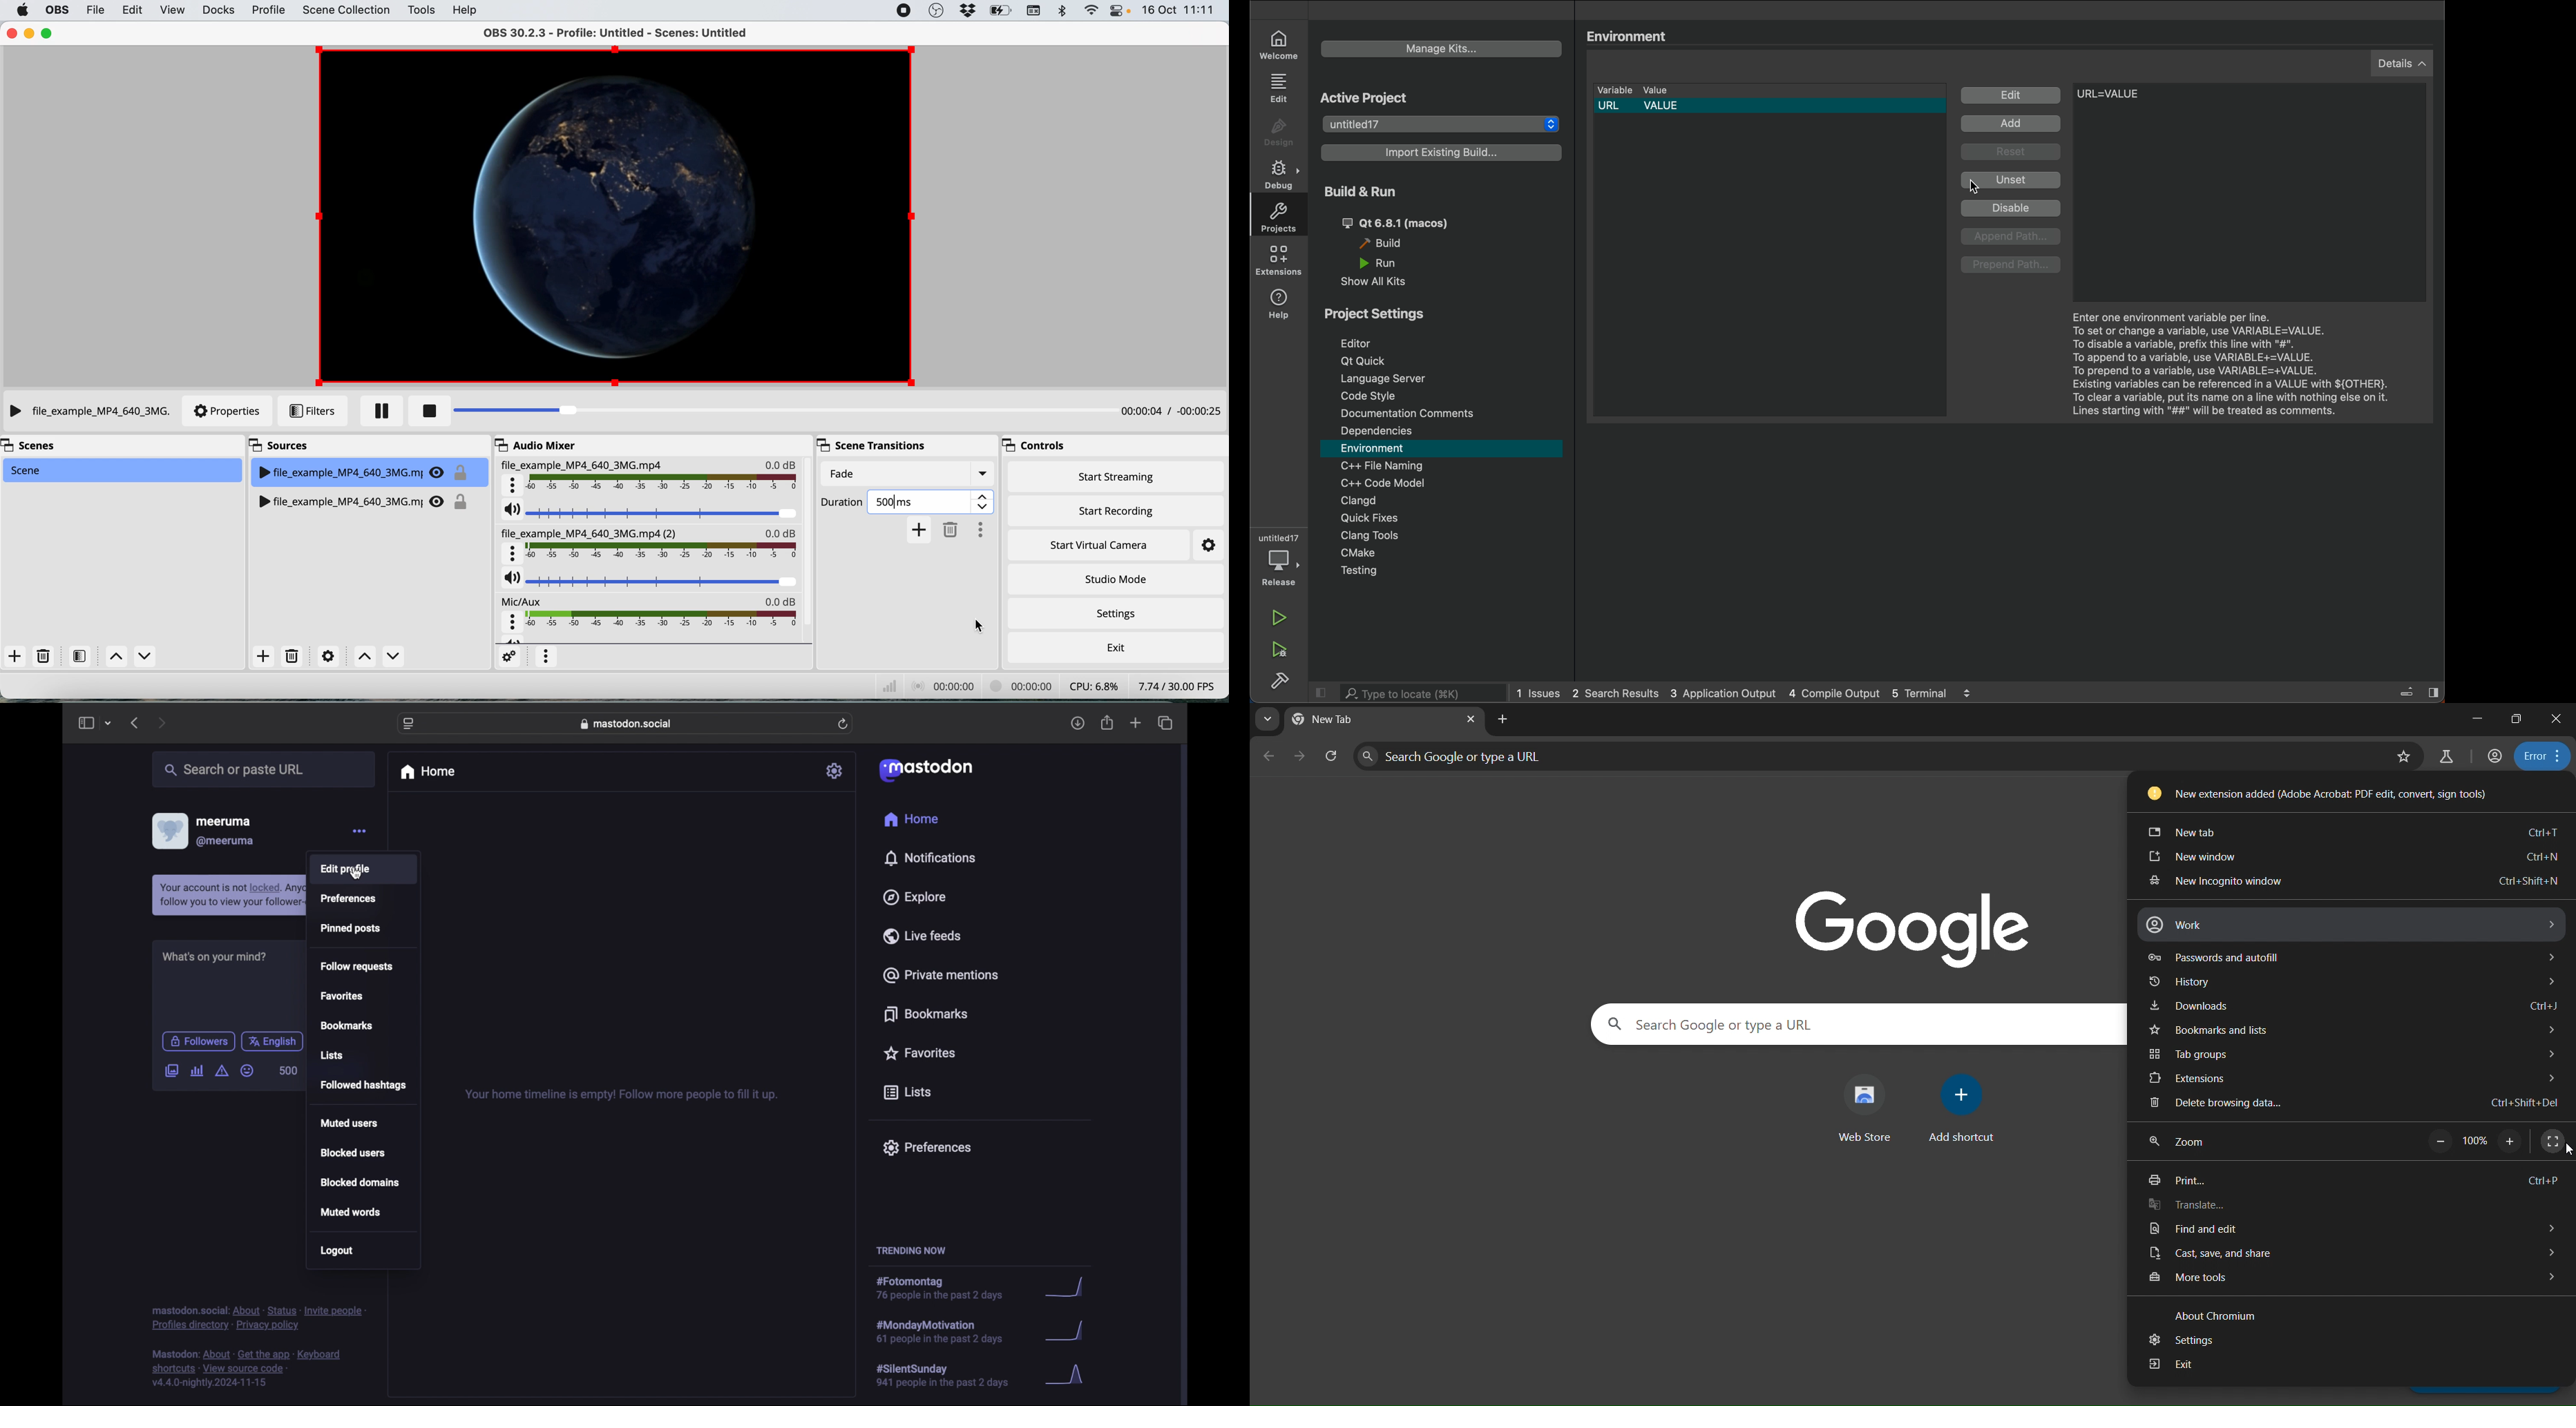 Image resolution: width=2576 pixels, height=1428 pixels. I want to click on home, so click(428, 772).